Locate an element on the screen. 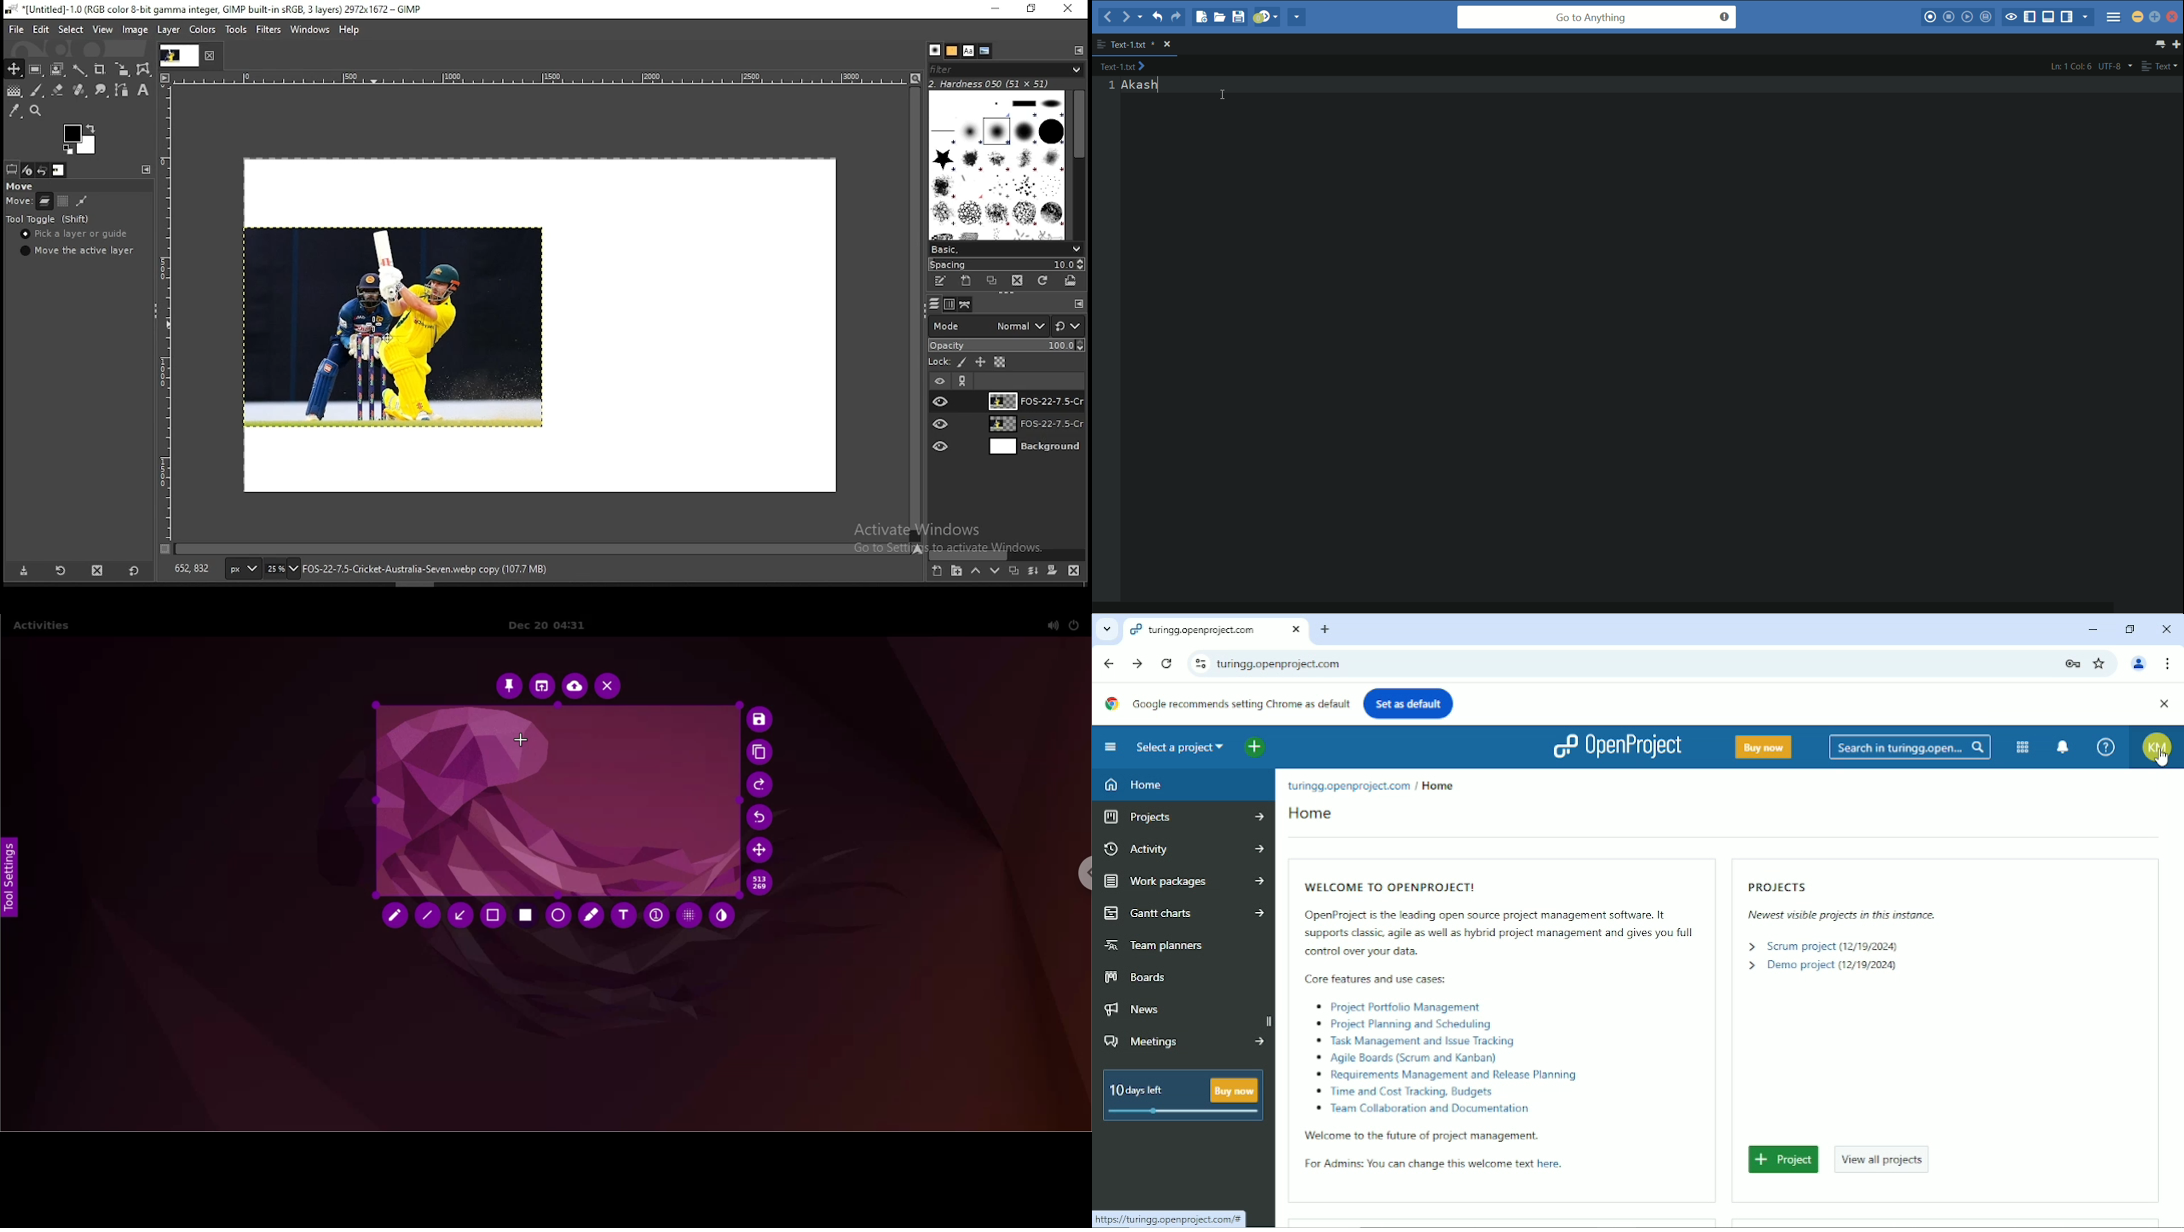 The height and width of the screenshot is (1232, 2184). brushes is located at coordinates (935, 50).